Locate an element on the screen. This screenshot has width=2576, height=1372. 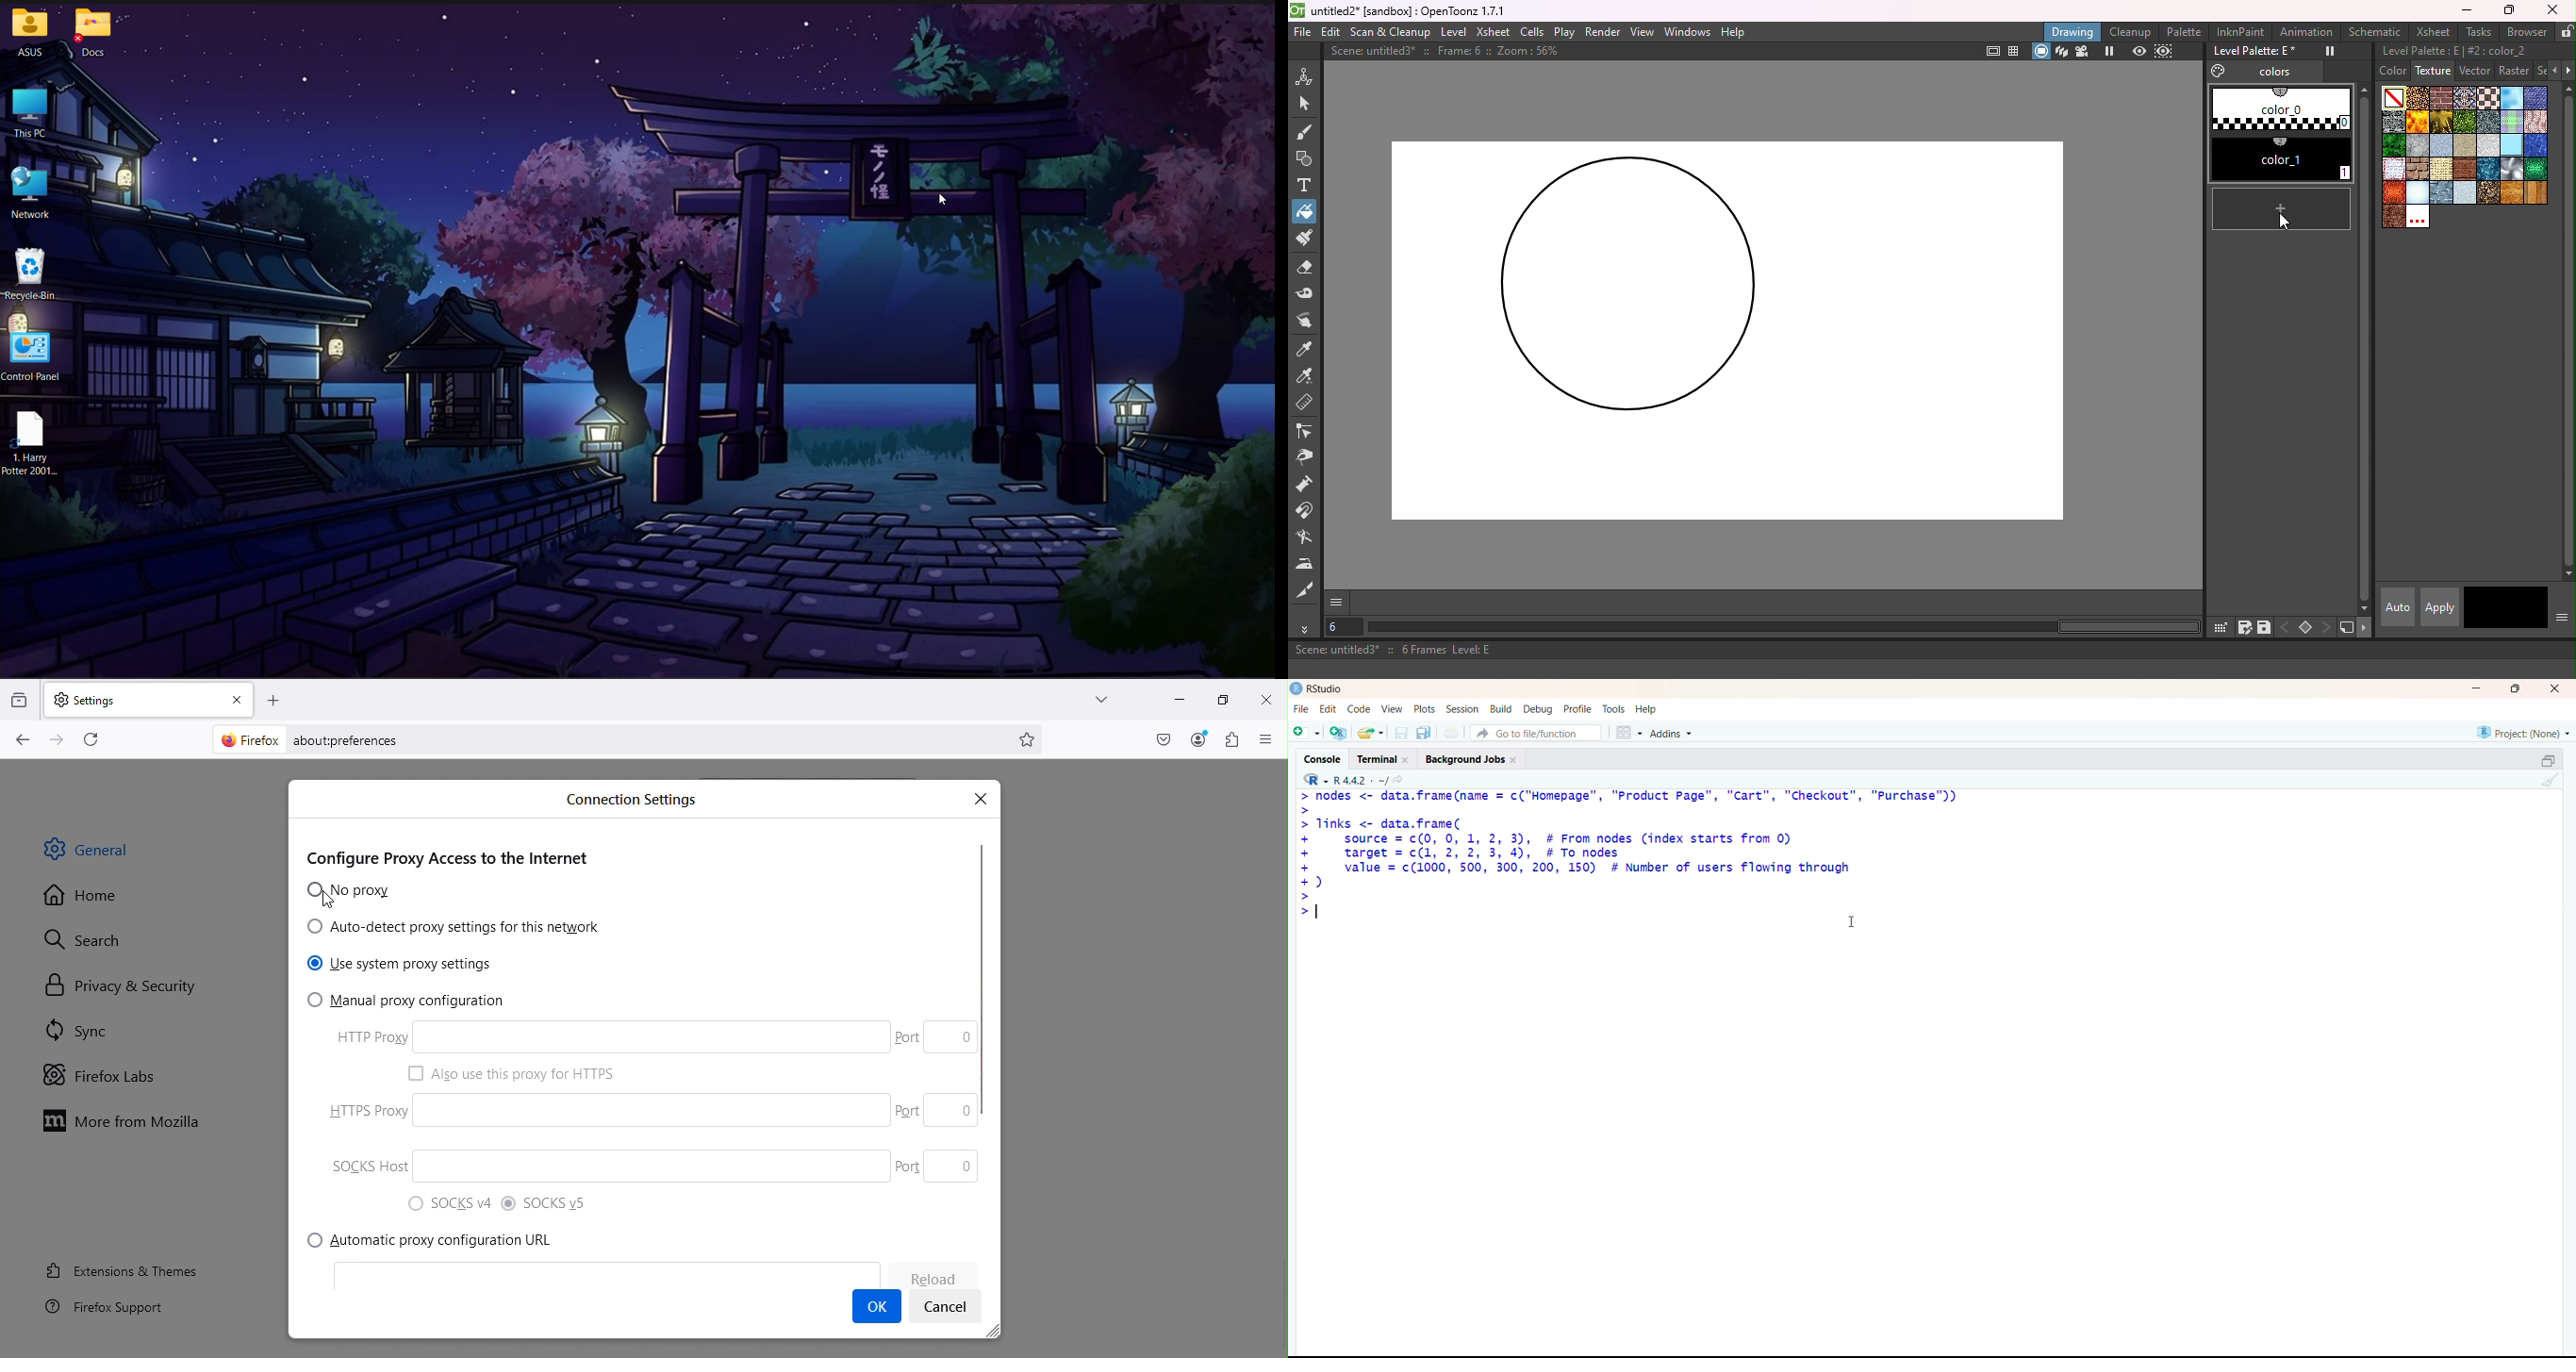
Maximize tab is located at coordinates (1219, 697).